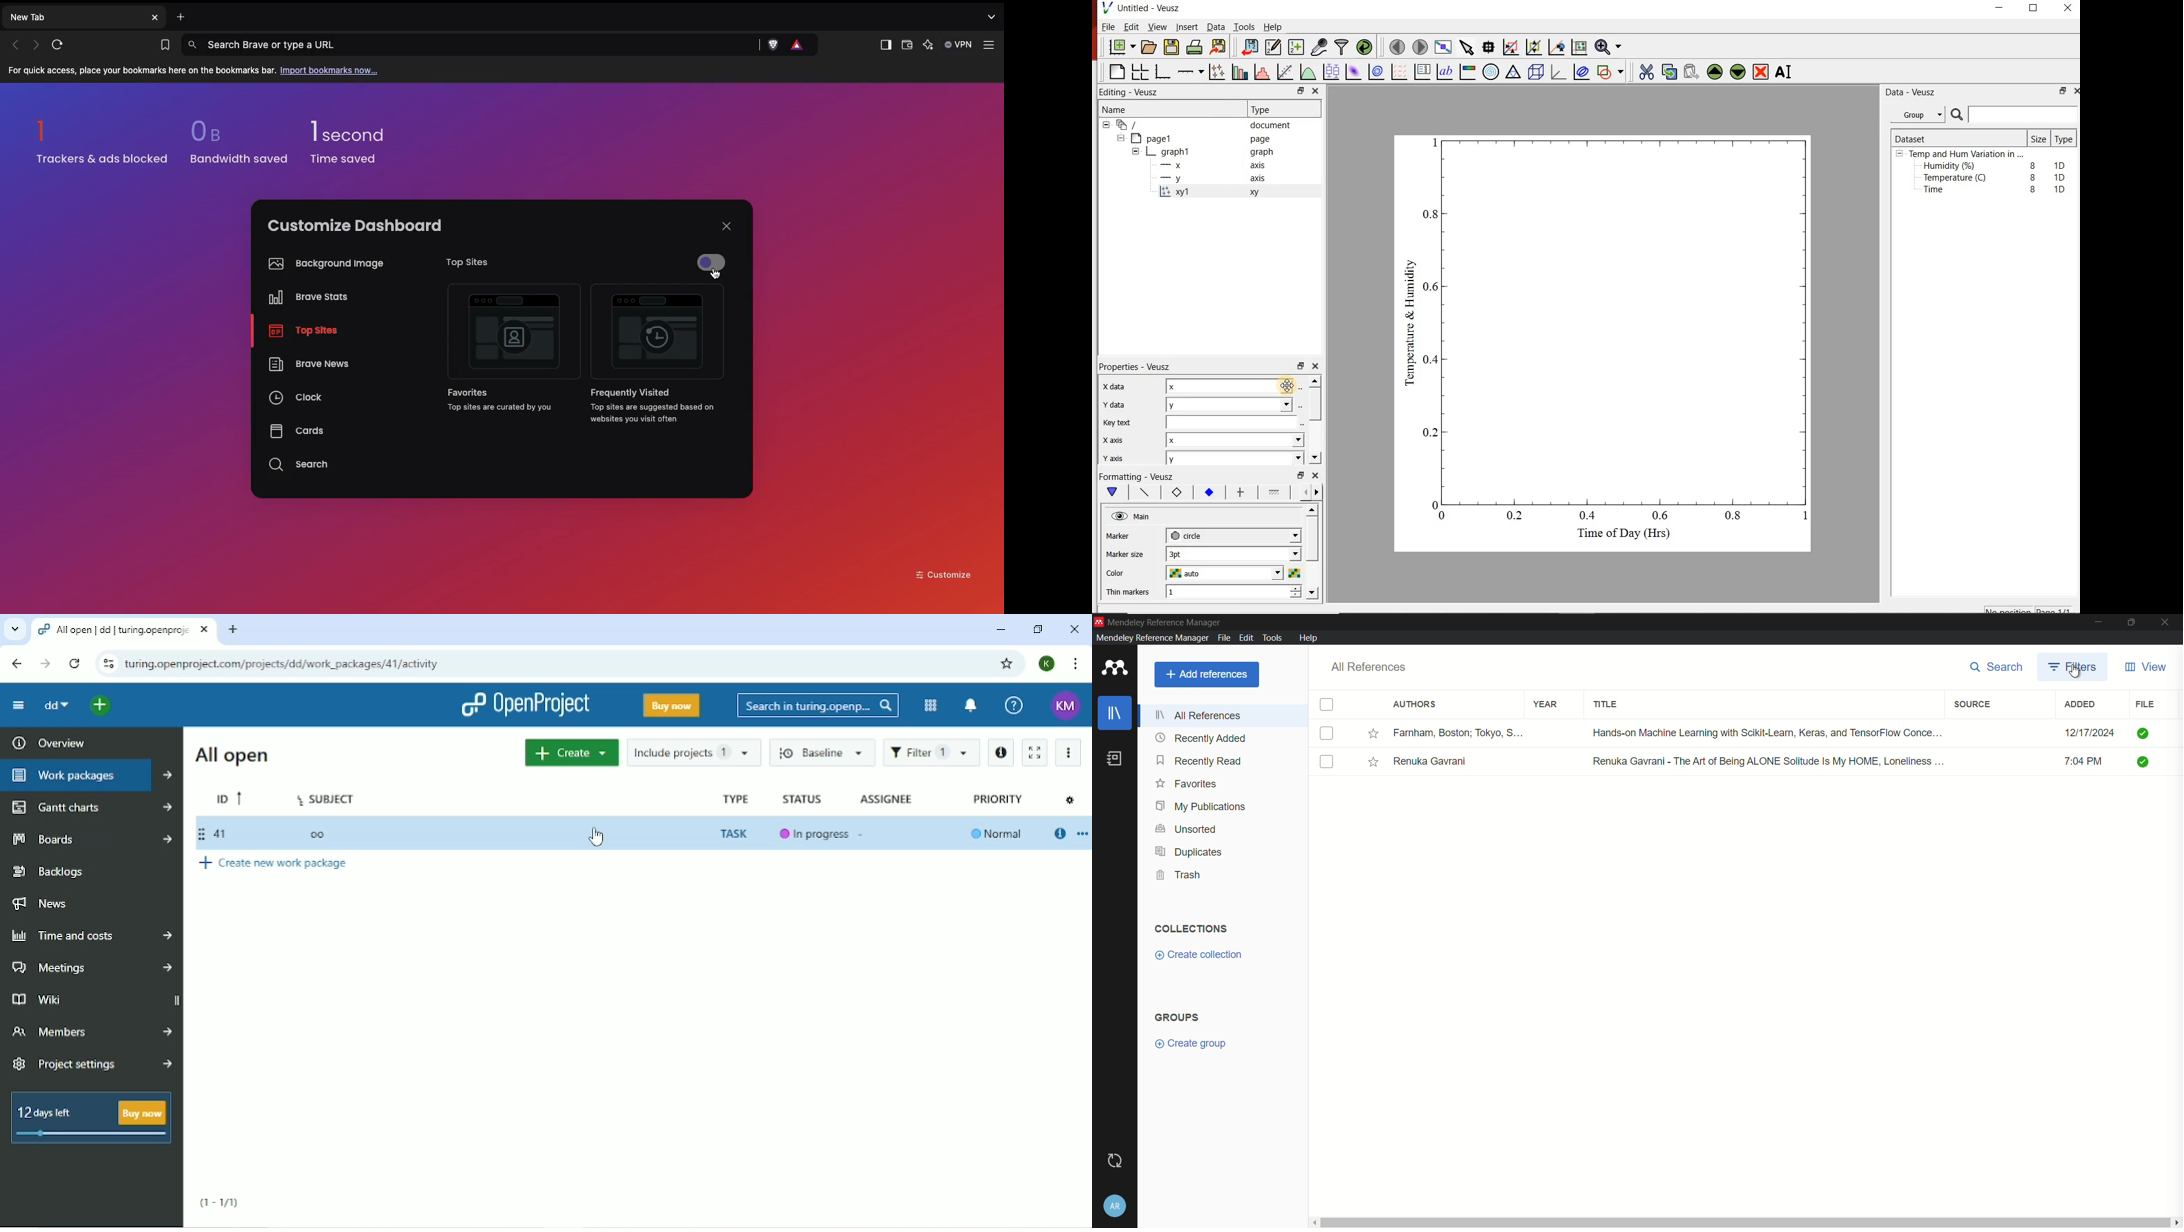 This screenshot has width=2184, height=1232. Describe the element at coordinates (2085, 761) in the screenshot. I see `7:04 PM` at that location.